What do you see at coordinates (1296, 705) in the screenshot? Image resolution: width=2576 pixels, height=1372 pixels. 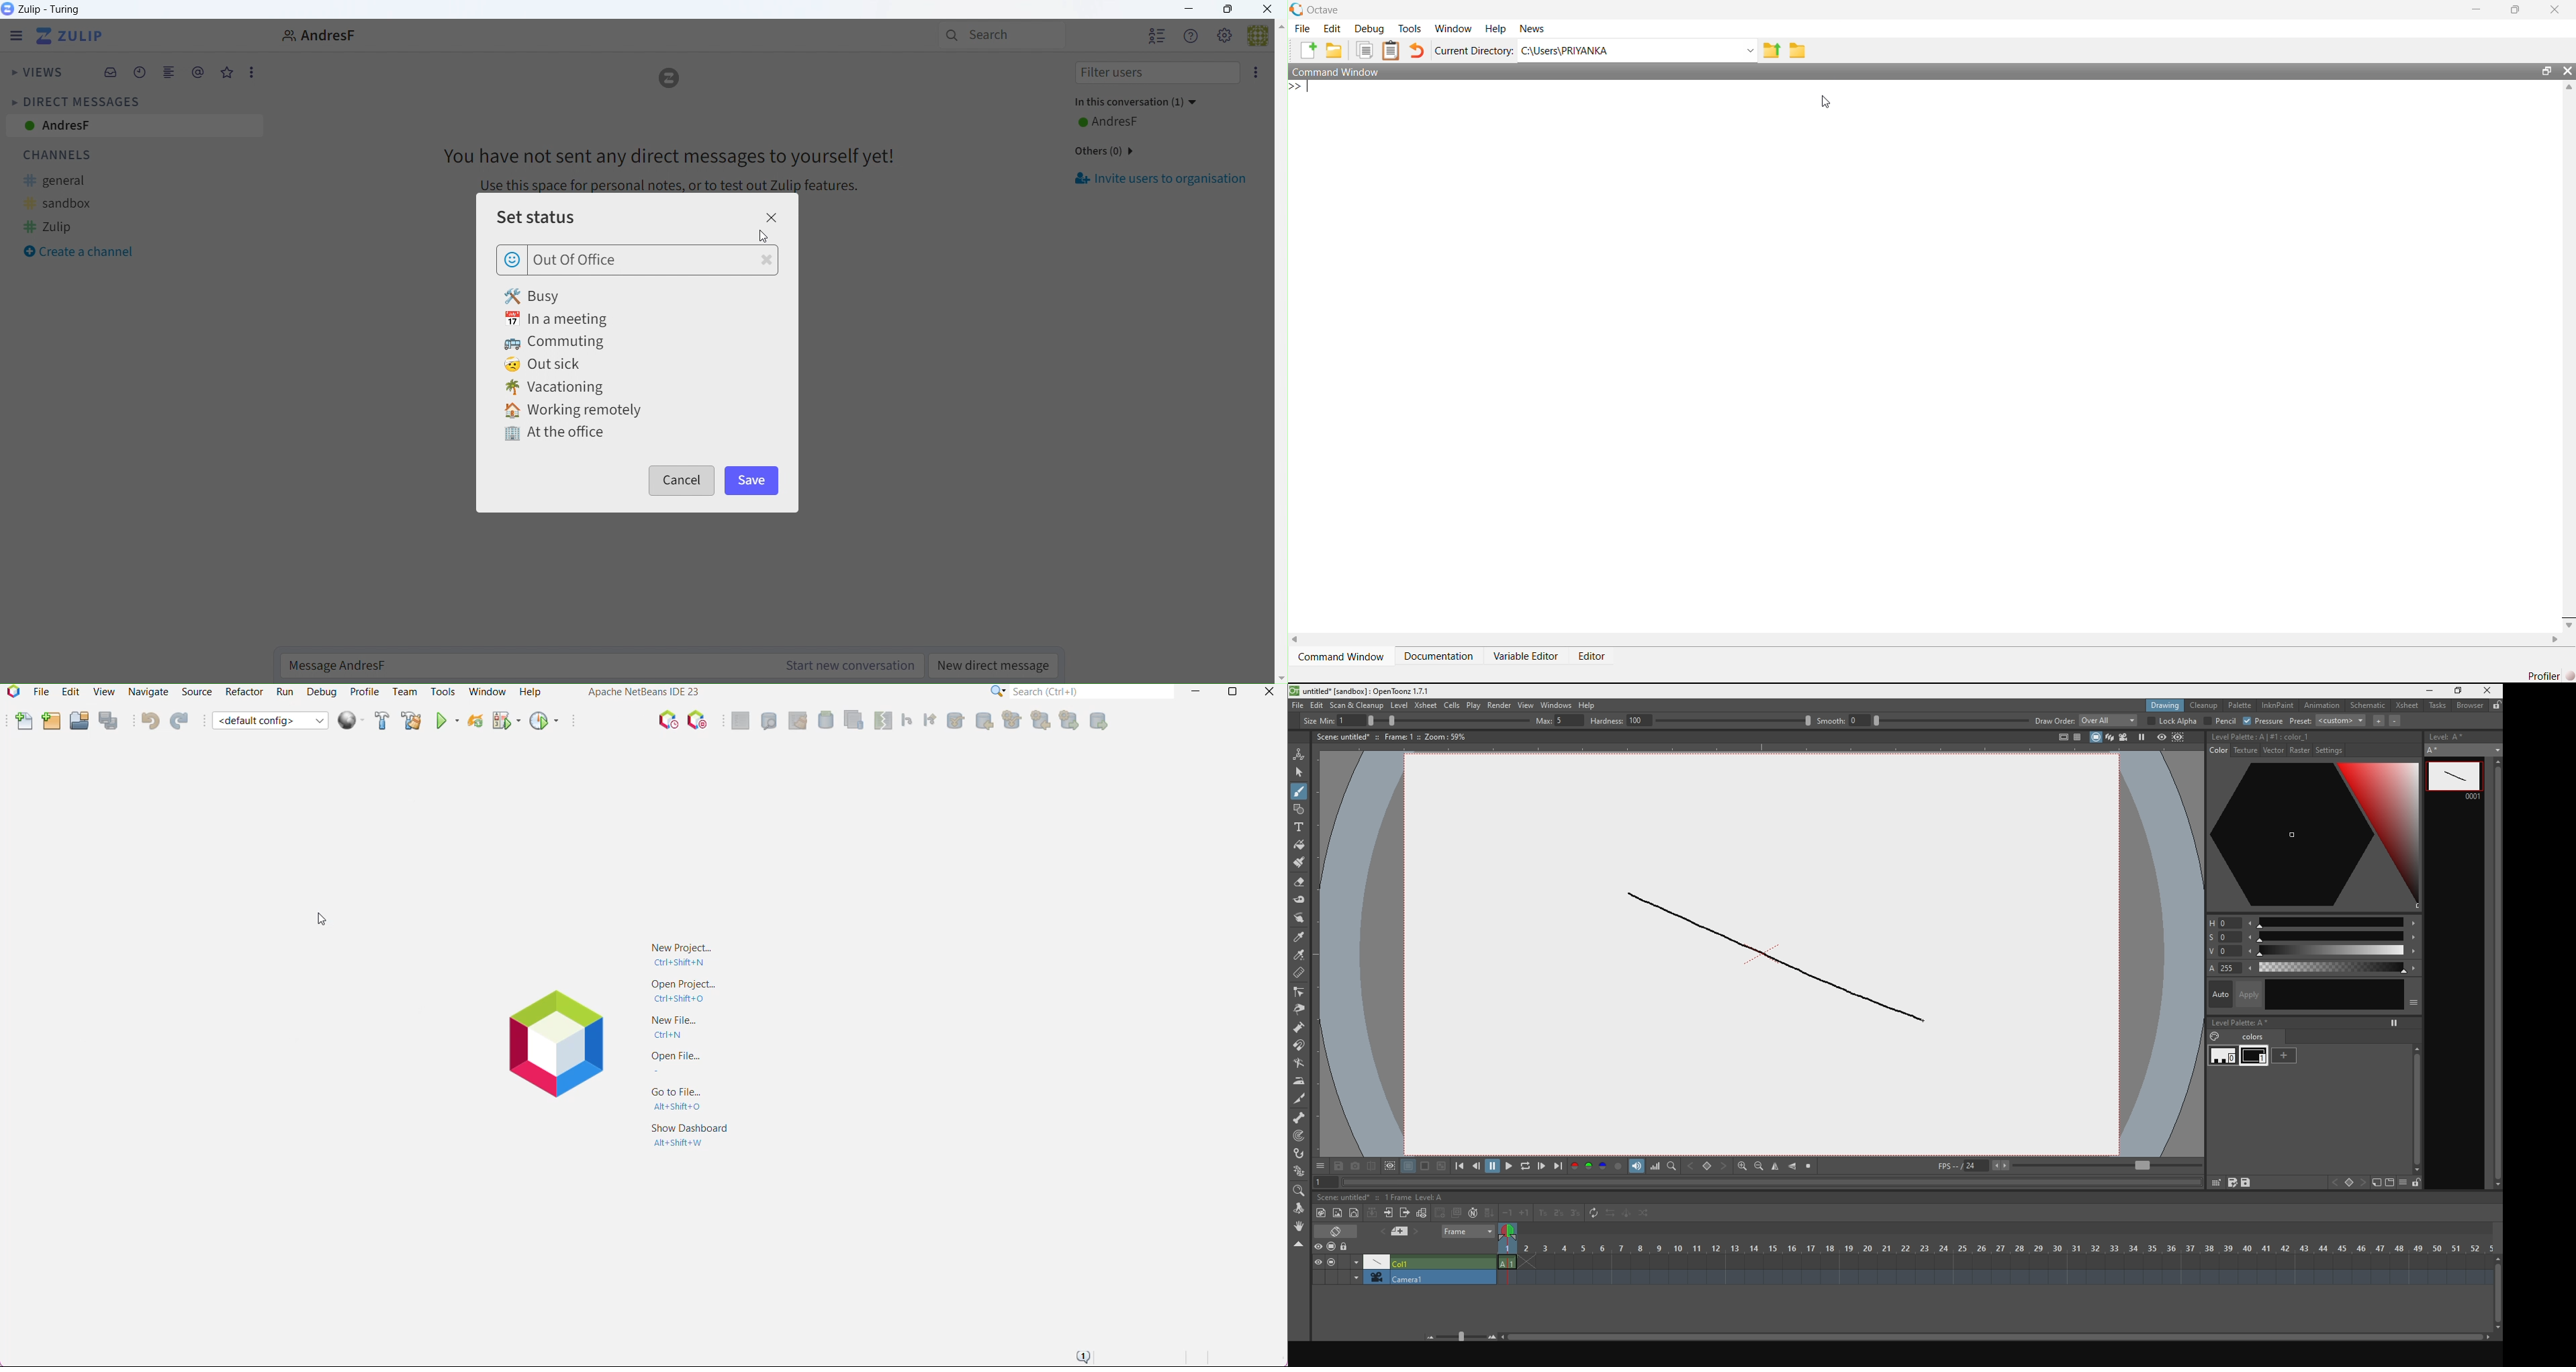 I see `file` at bounding box center [1296, 705].